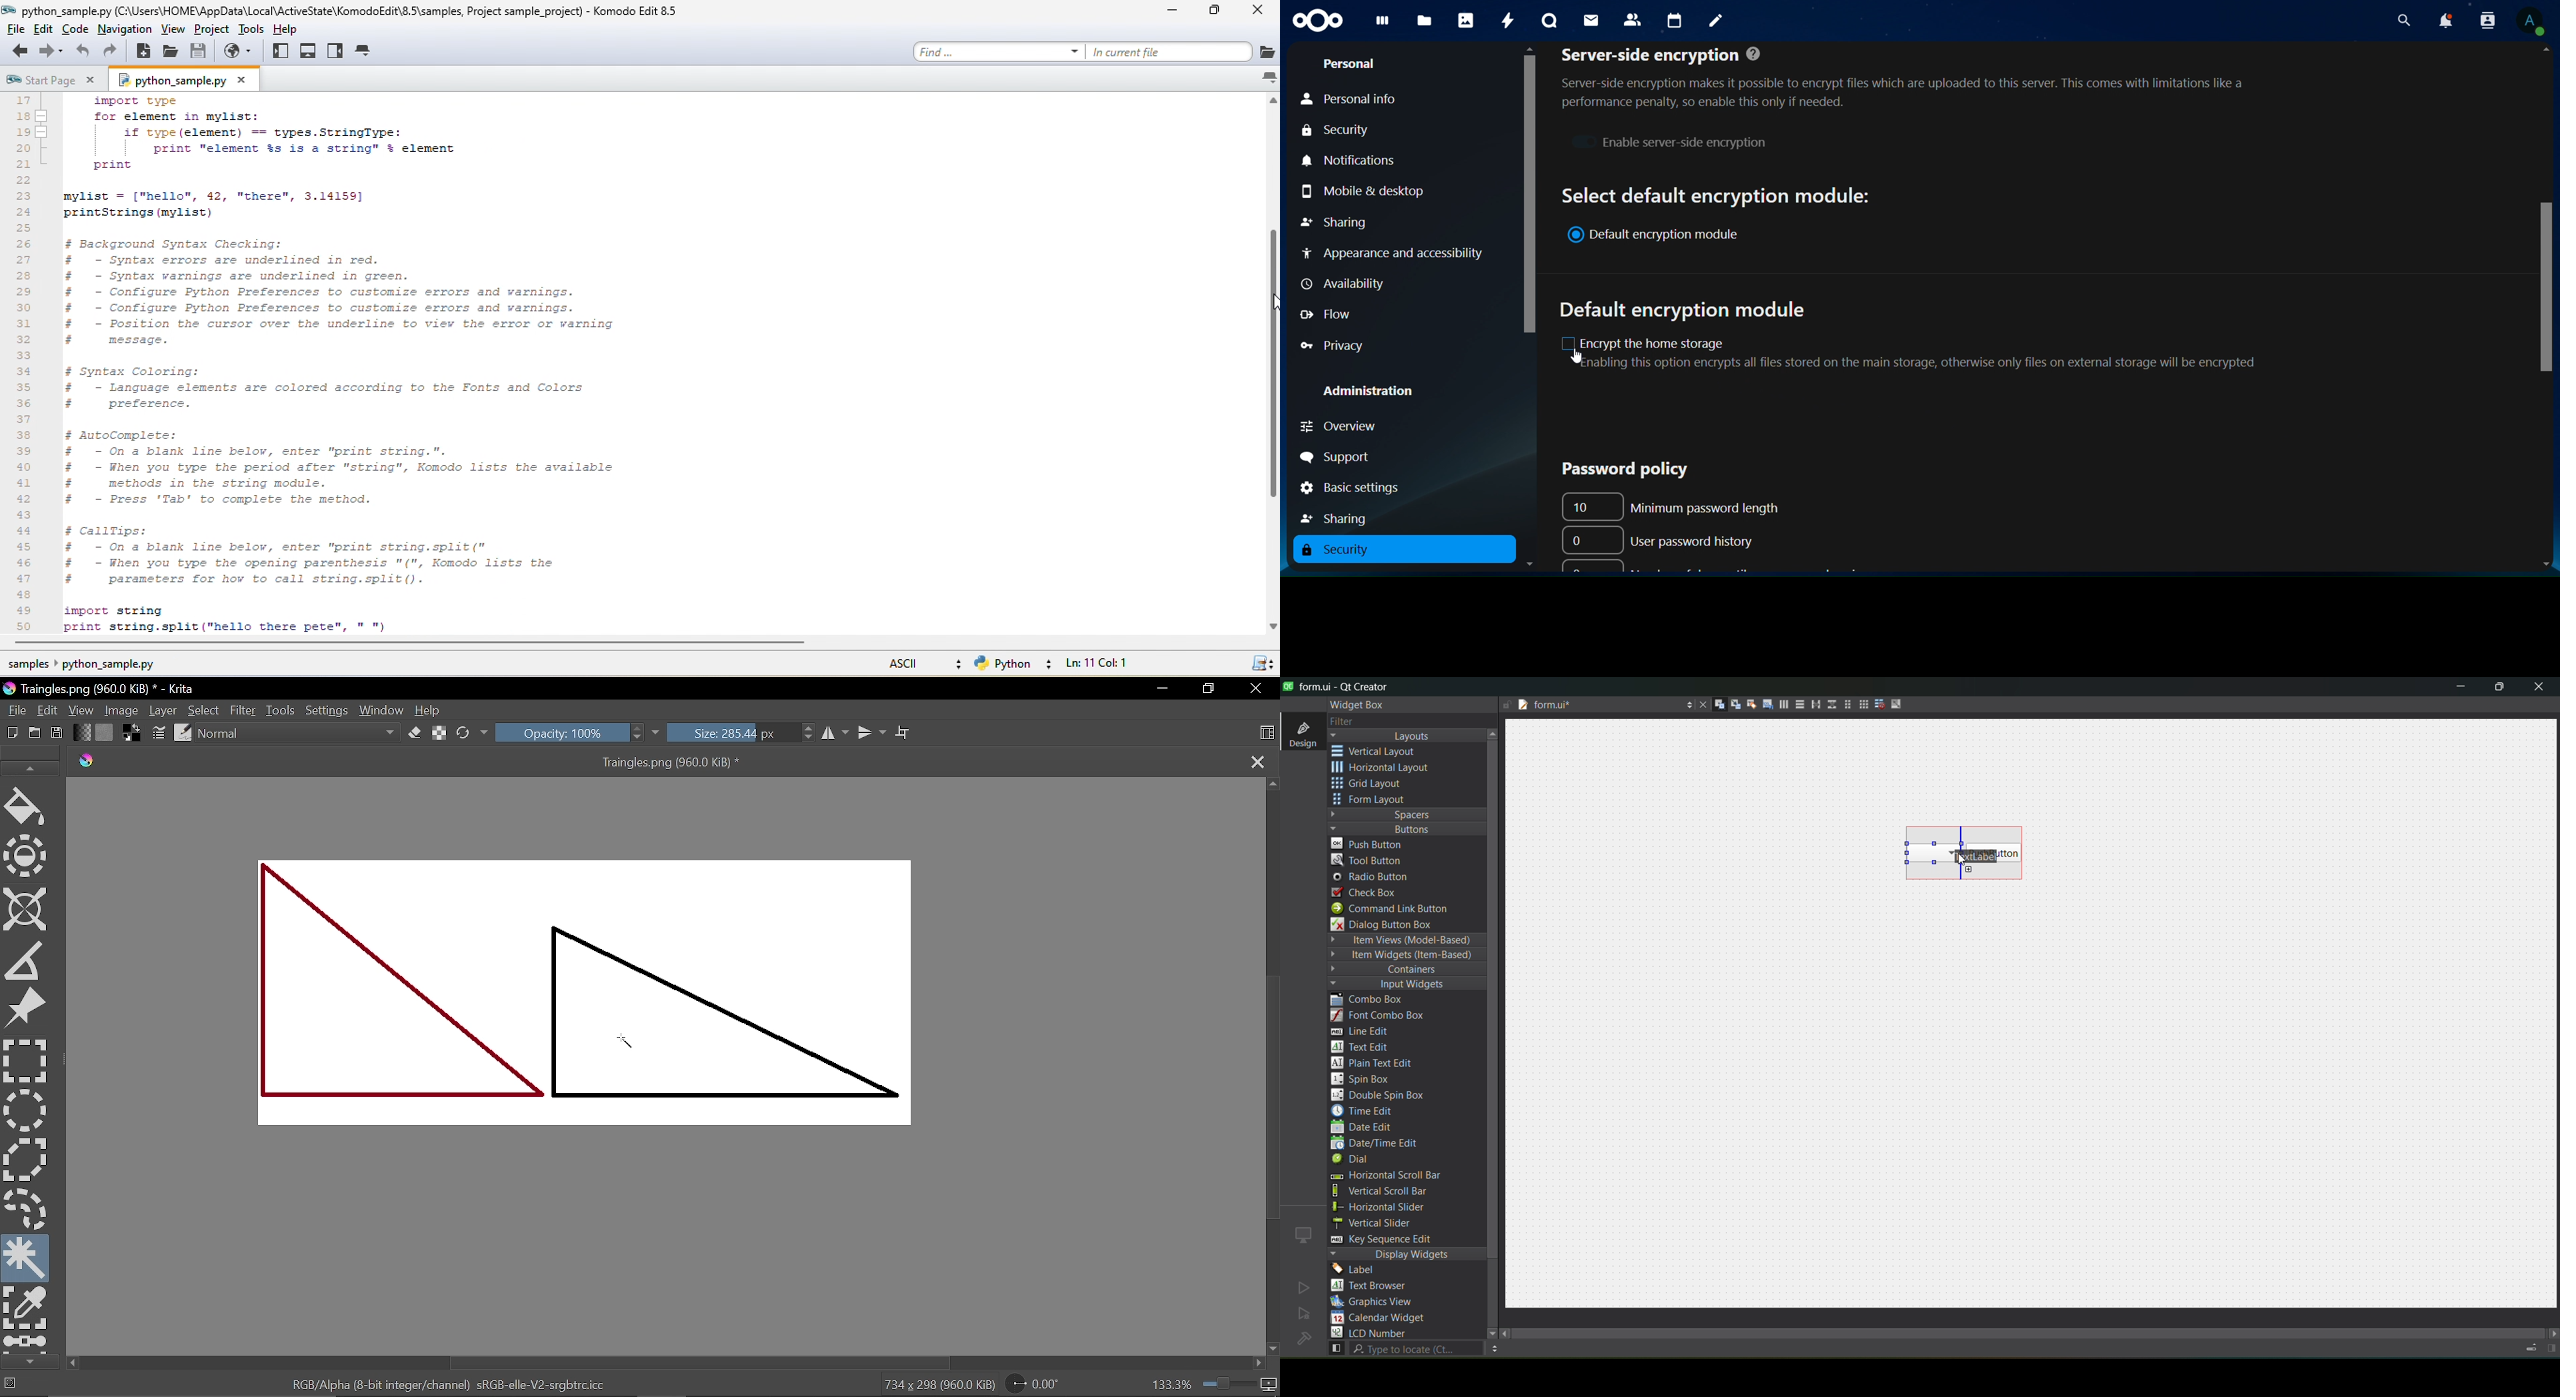 This screenshot has width=2576, height=1400. I want to click on app icon, so click(9, 10).